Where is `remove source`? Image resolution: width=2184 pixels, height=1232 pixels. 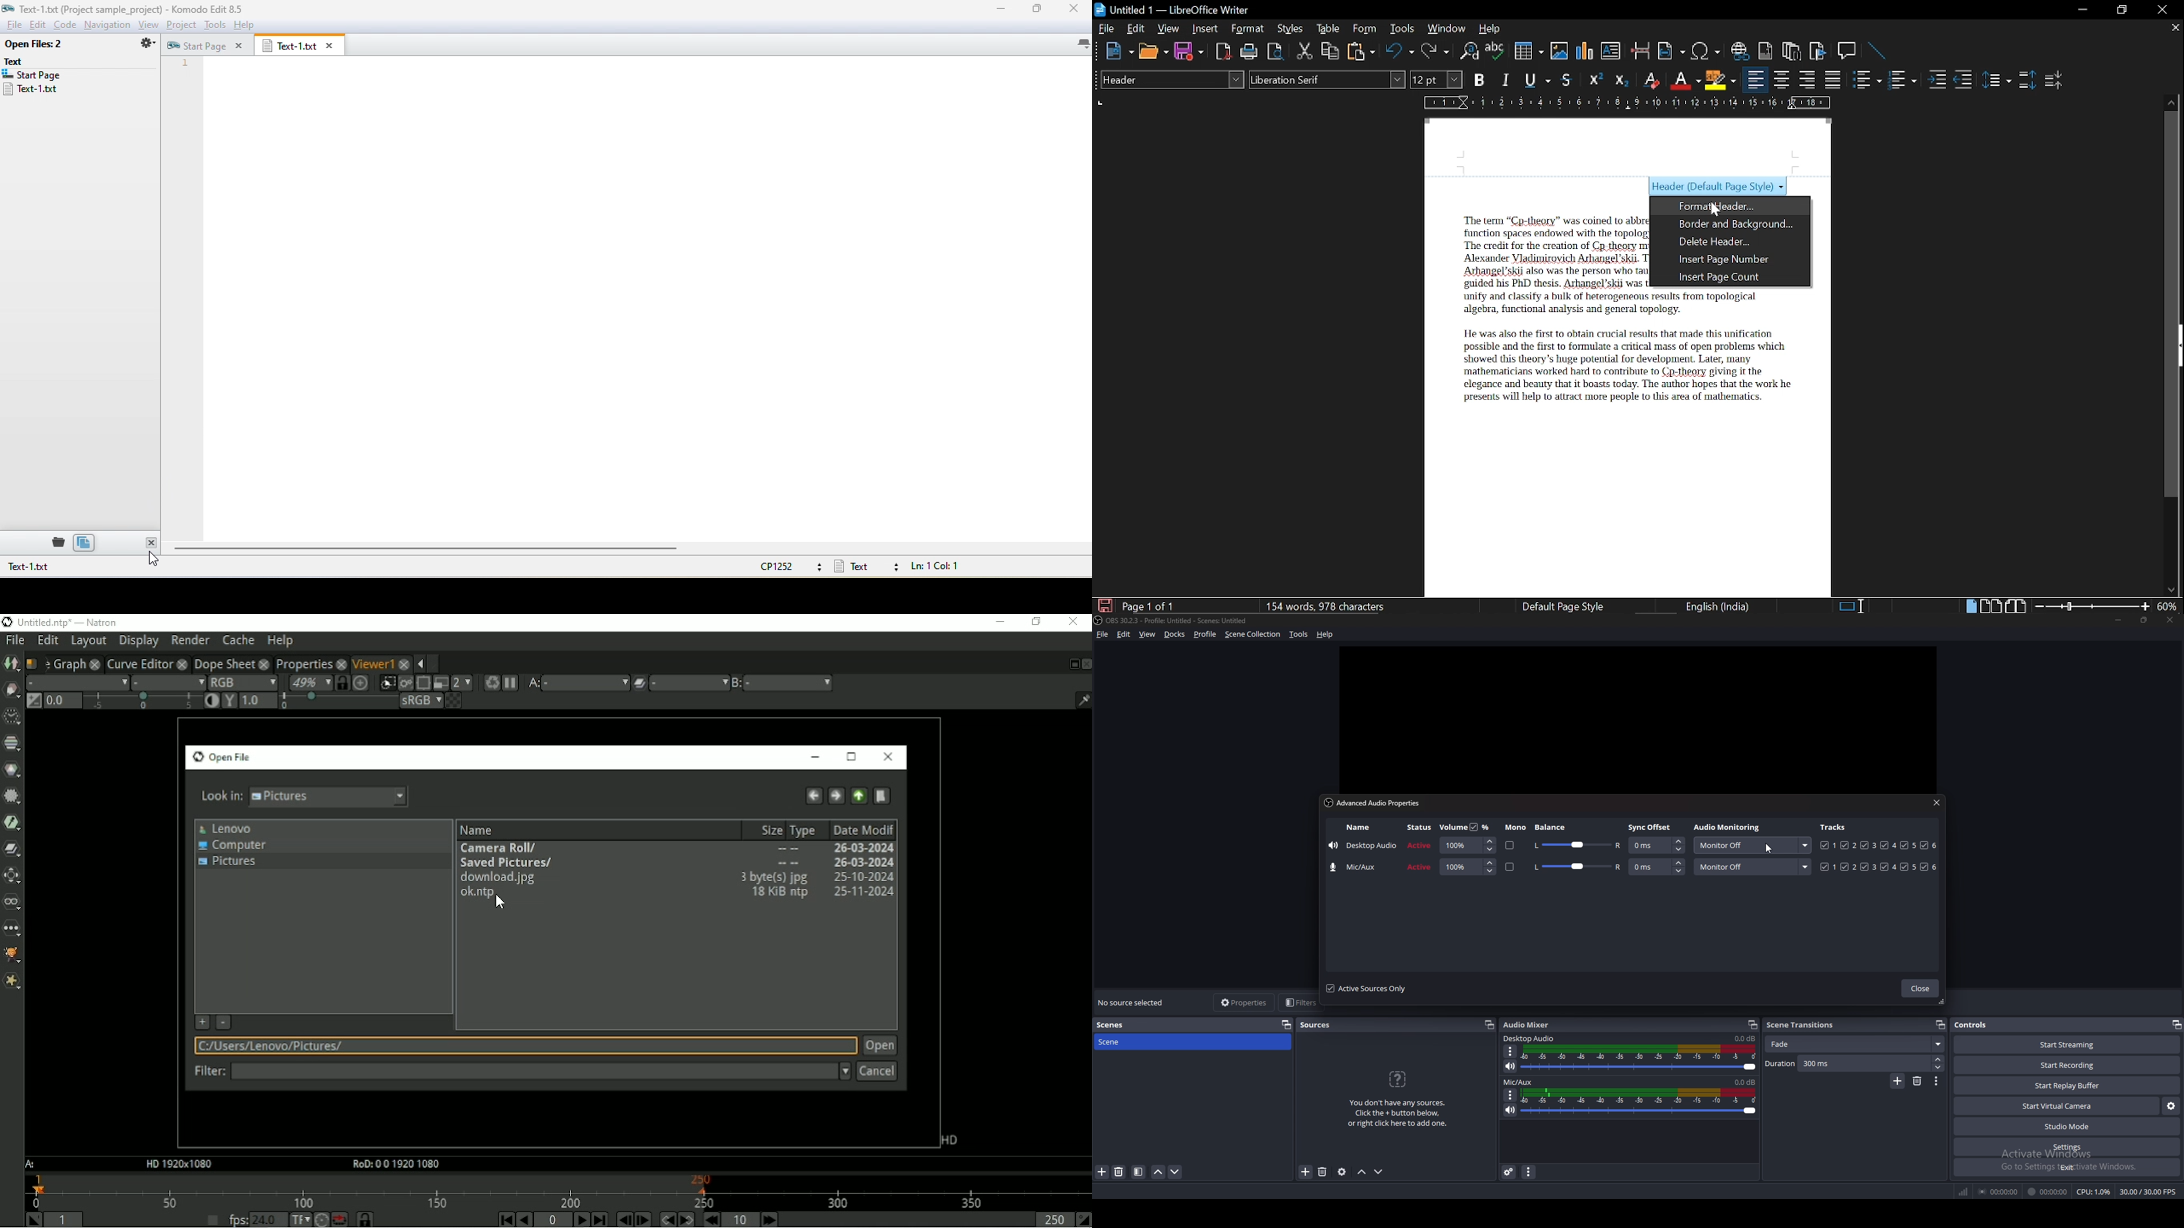
remove source is located at coordinates (1323, 1172).